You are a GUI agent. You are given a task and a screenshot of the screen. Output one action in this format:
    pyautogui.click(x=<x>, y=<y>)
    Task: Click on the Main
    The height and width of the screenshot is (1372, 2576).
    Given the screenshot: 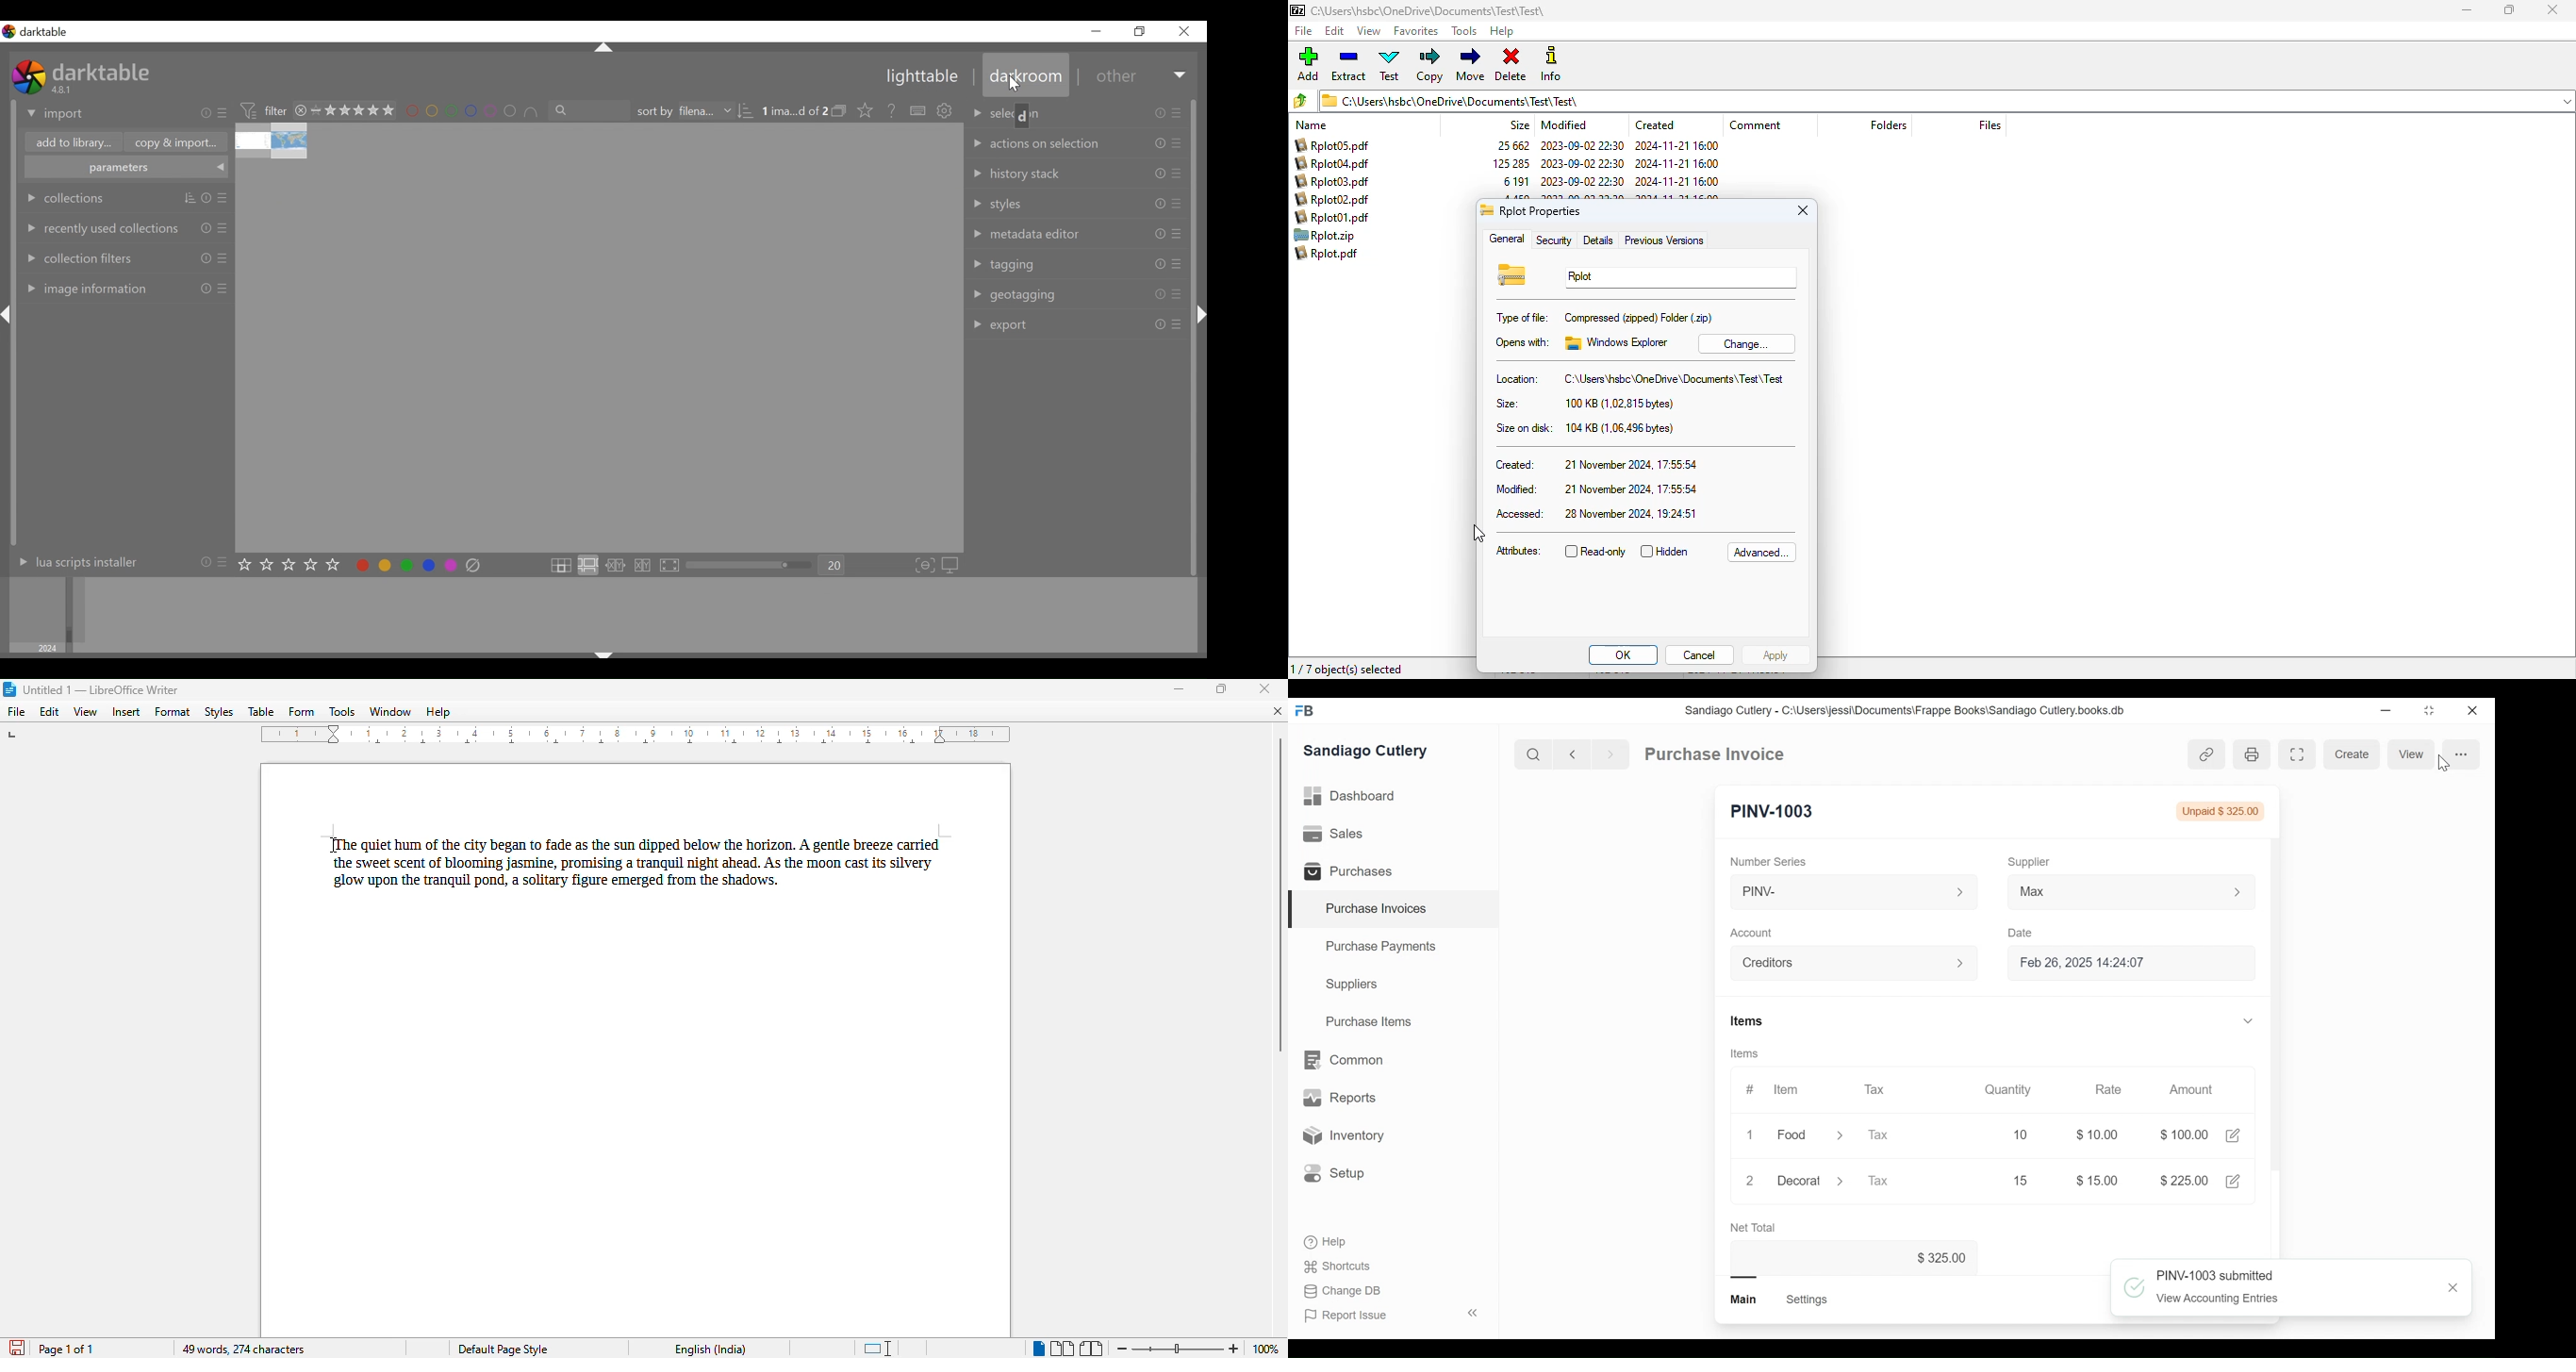 What is the action you would take?
    pyautogui.click(x=1745, y=1298)
    